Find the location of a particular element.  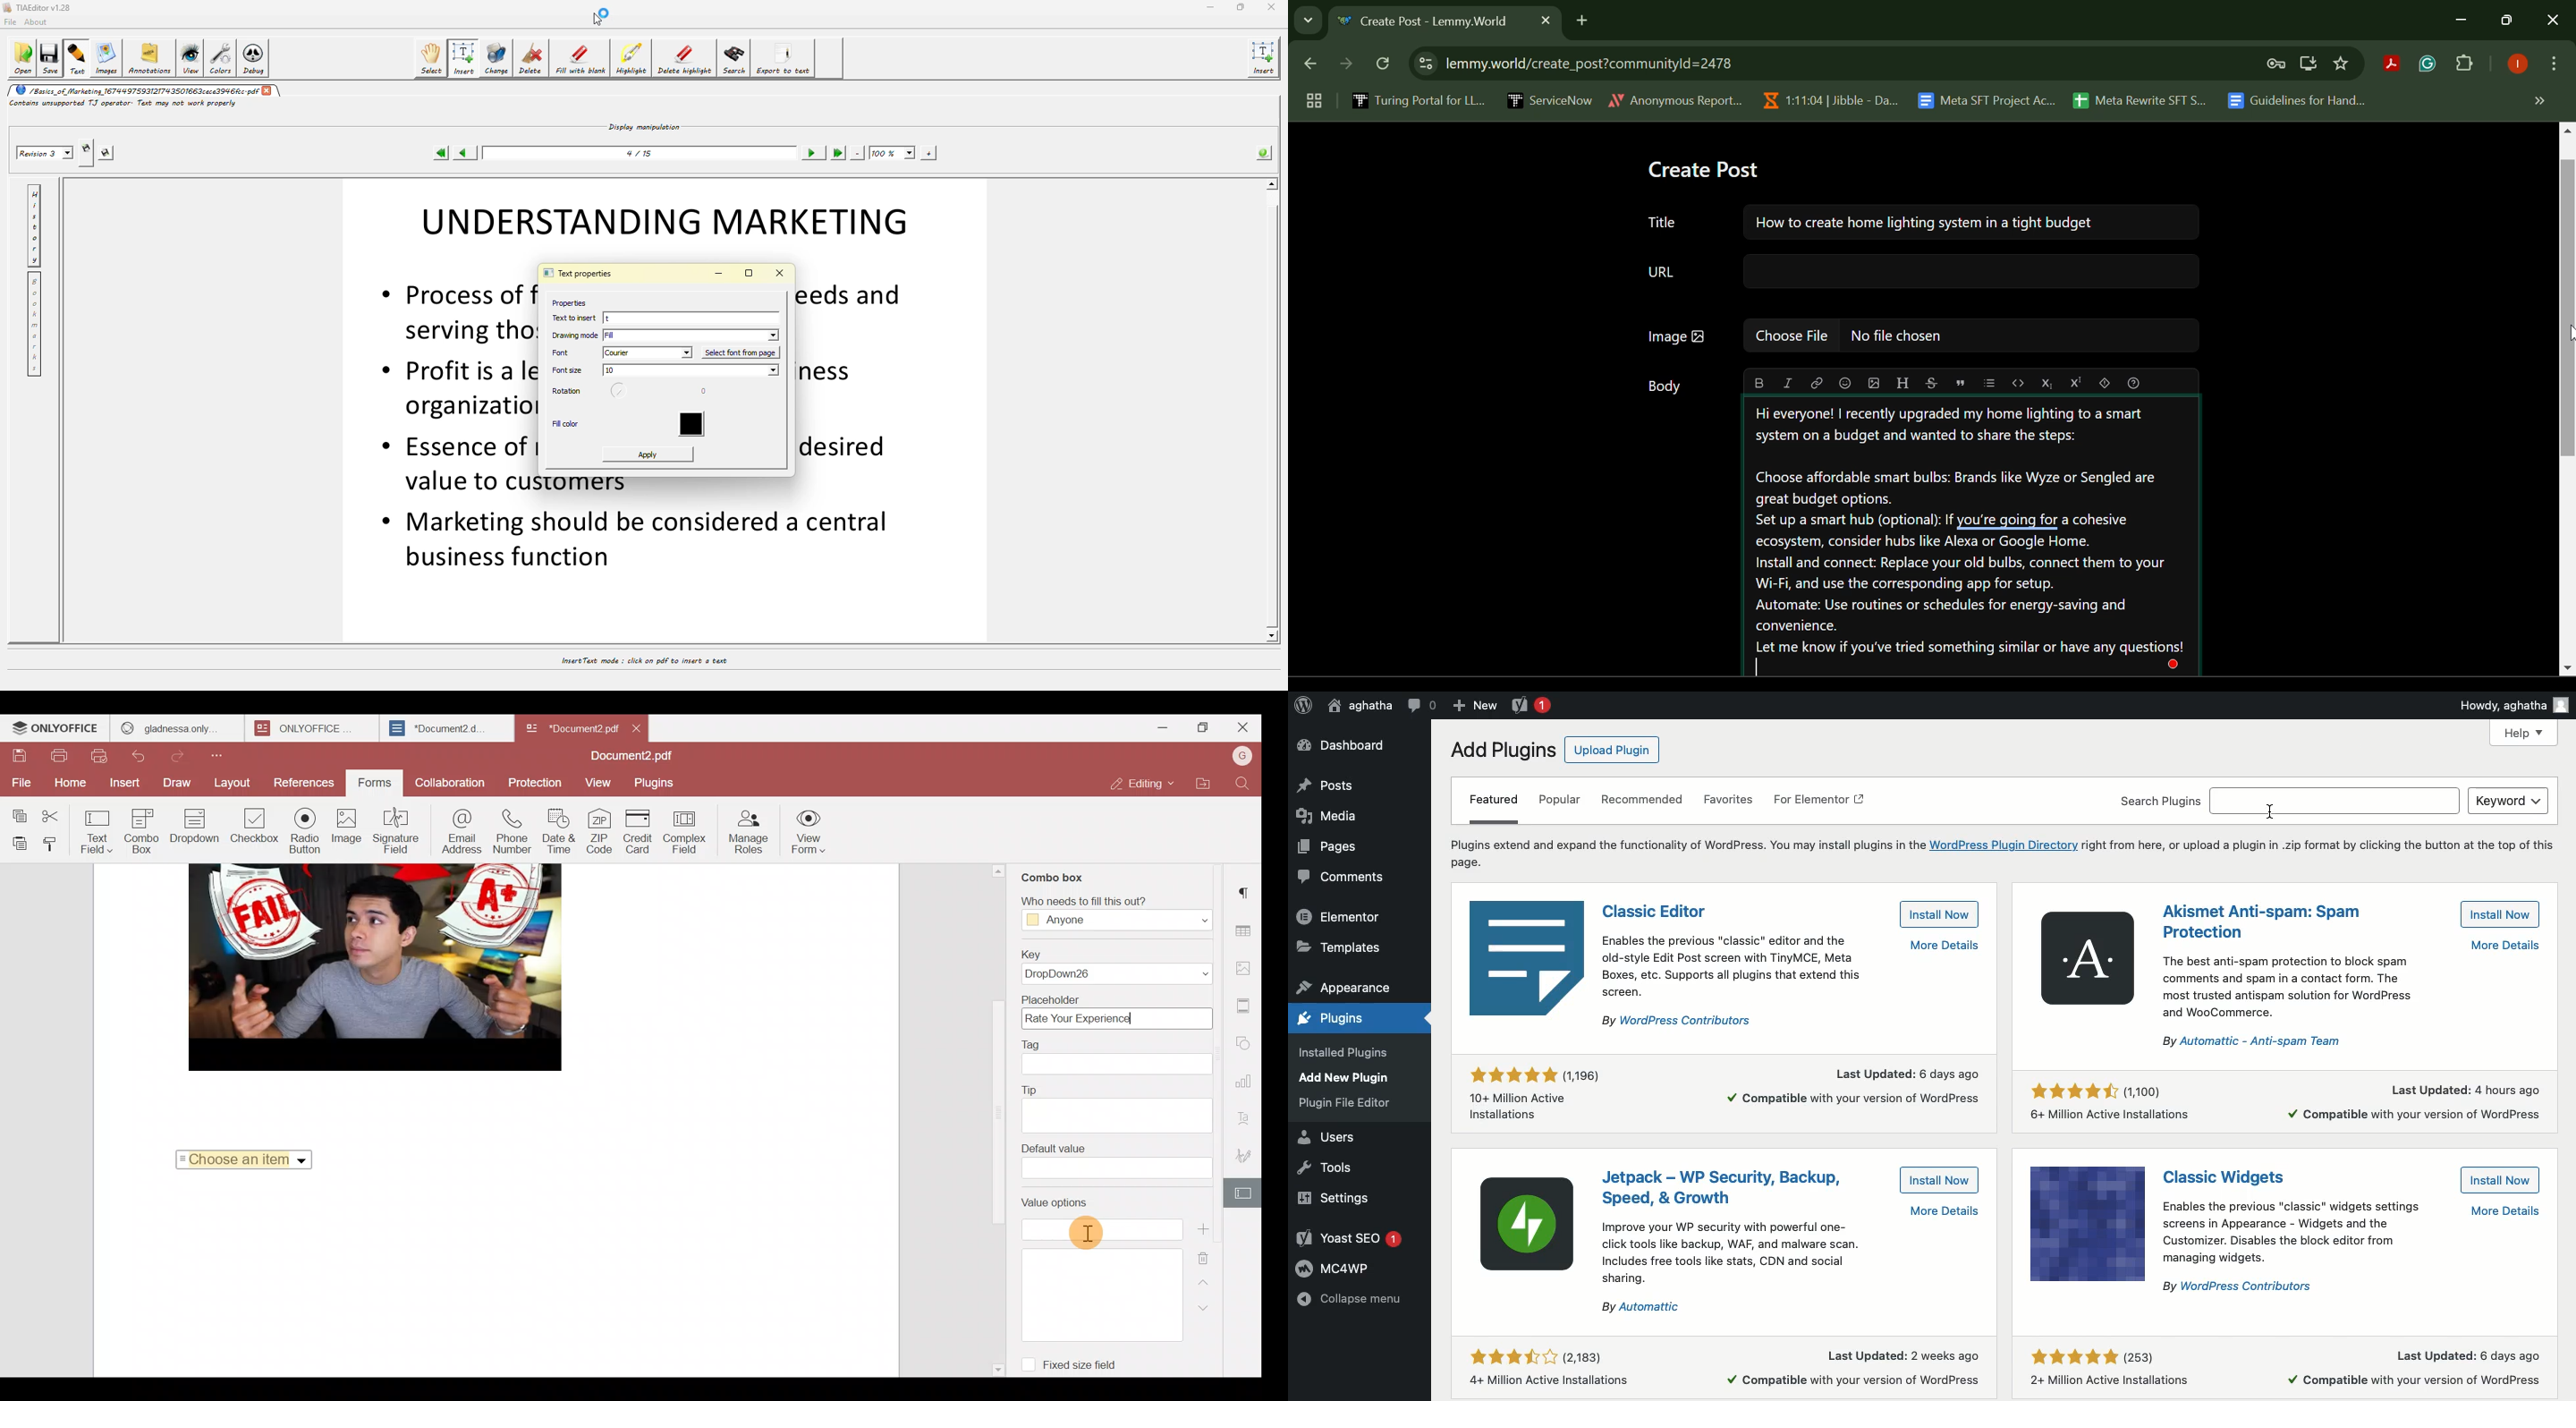

Close Window is located at coordinates (2553, 21).